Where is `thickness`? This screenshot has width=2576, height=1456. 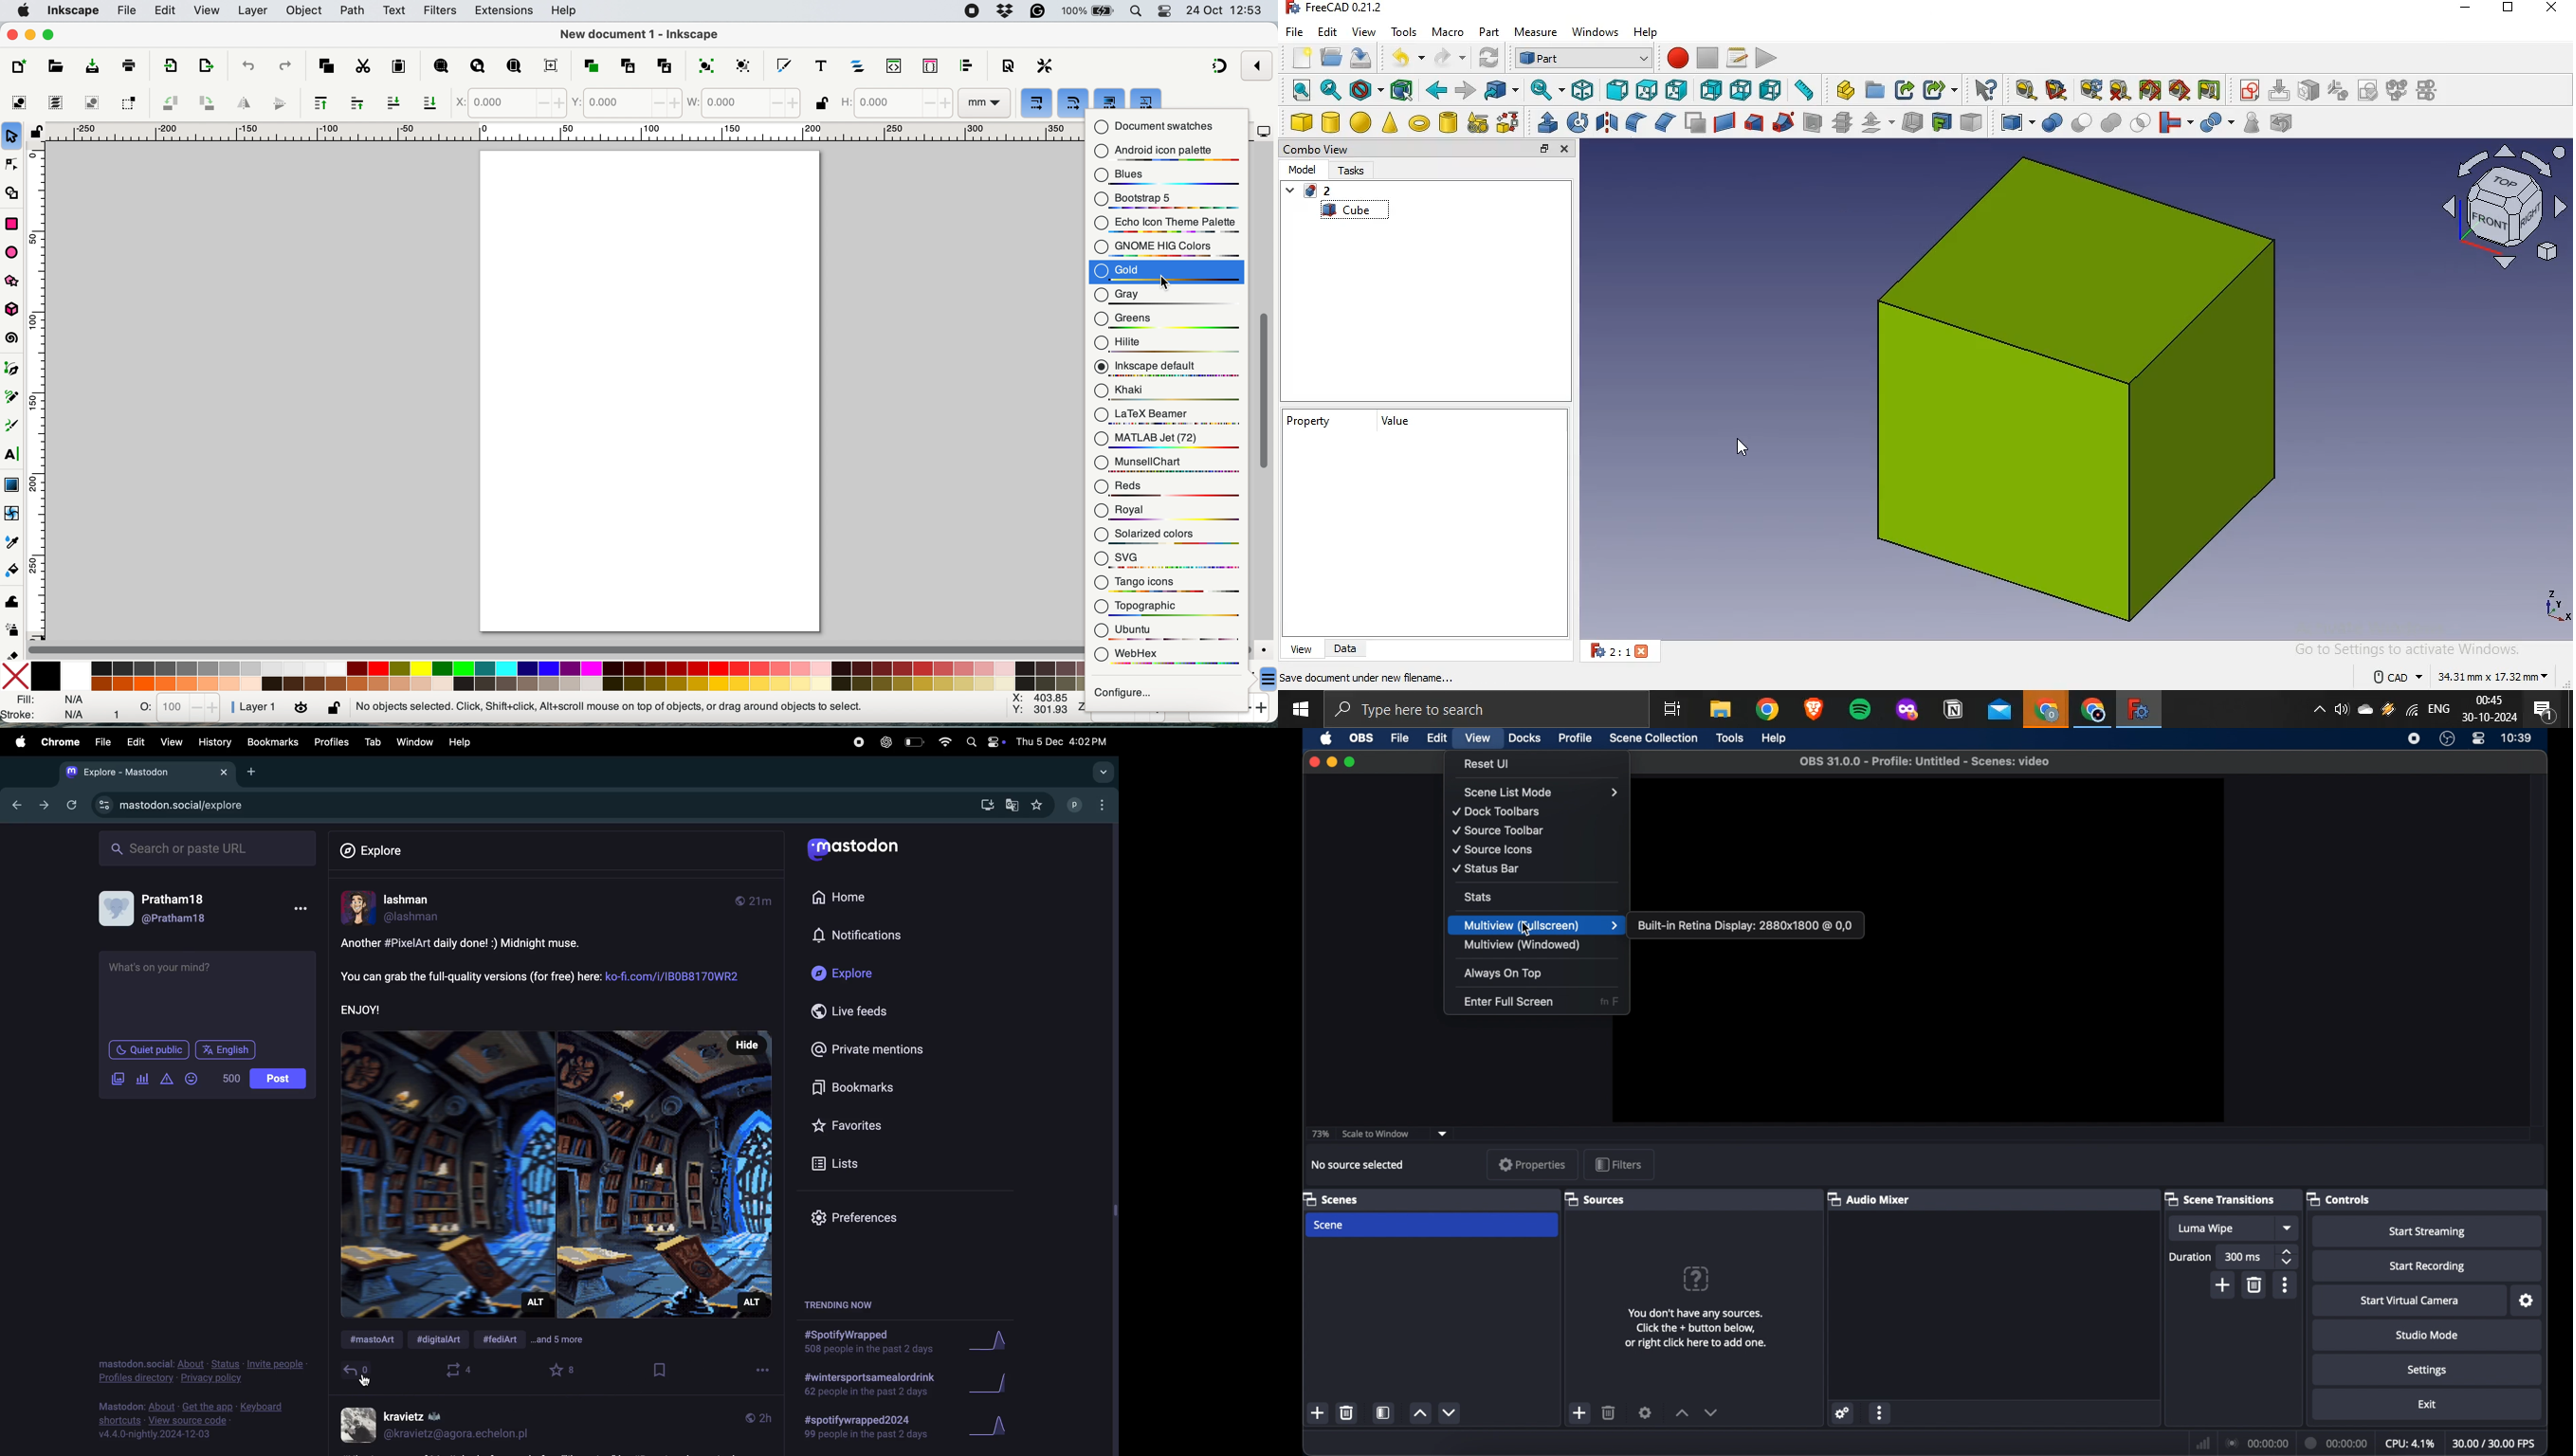
thickness is located at coordinates (1910, 123).